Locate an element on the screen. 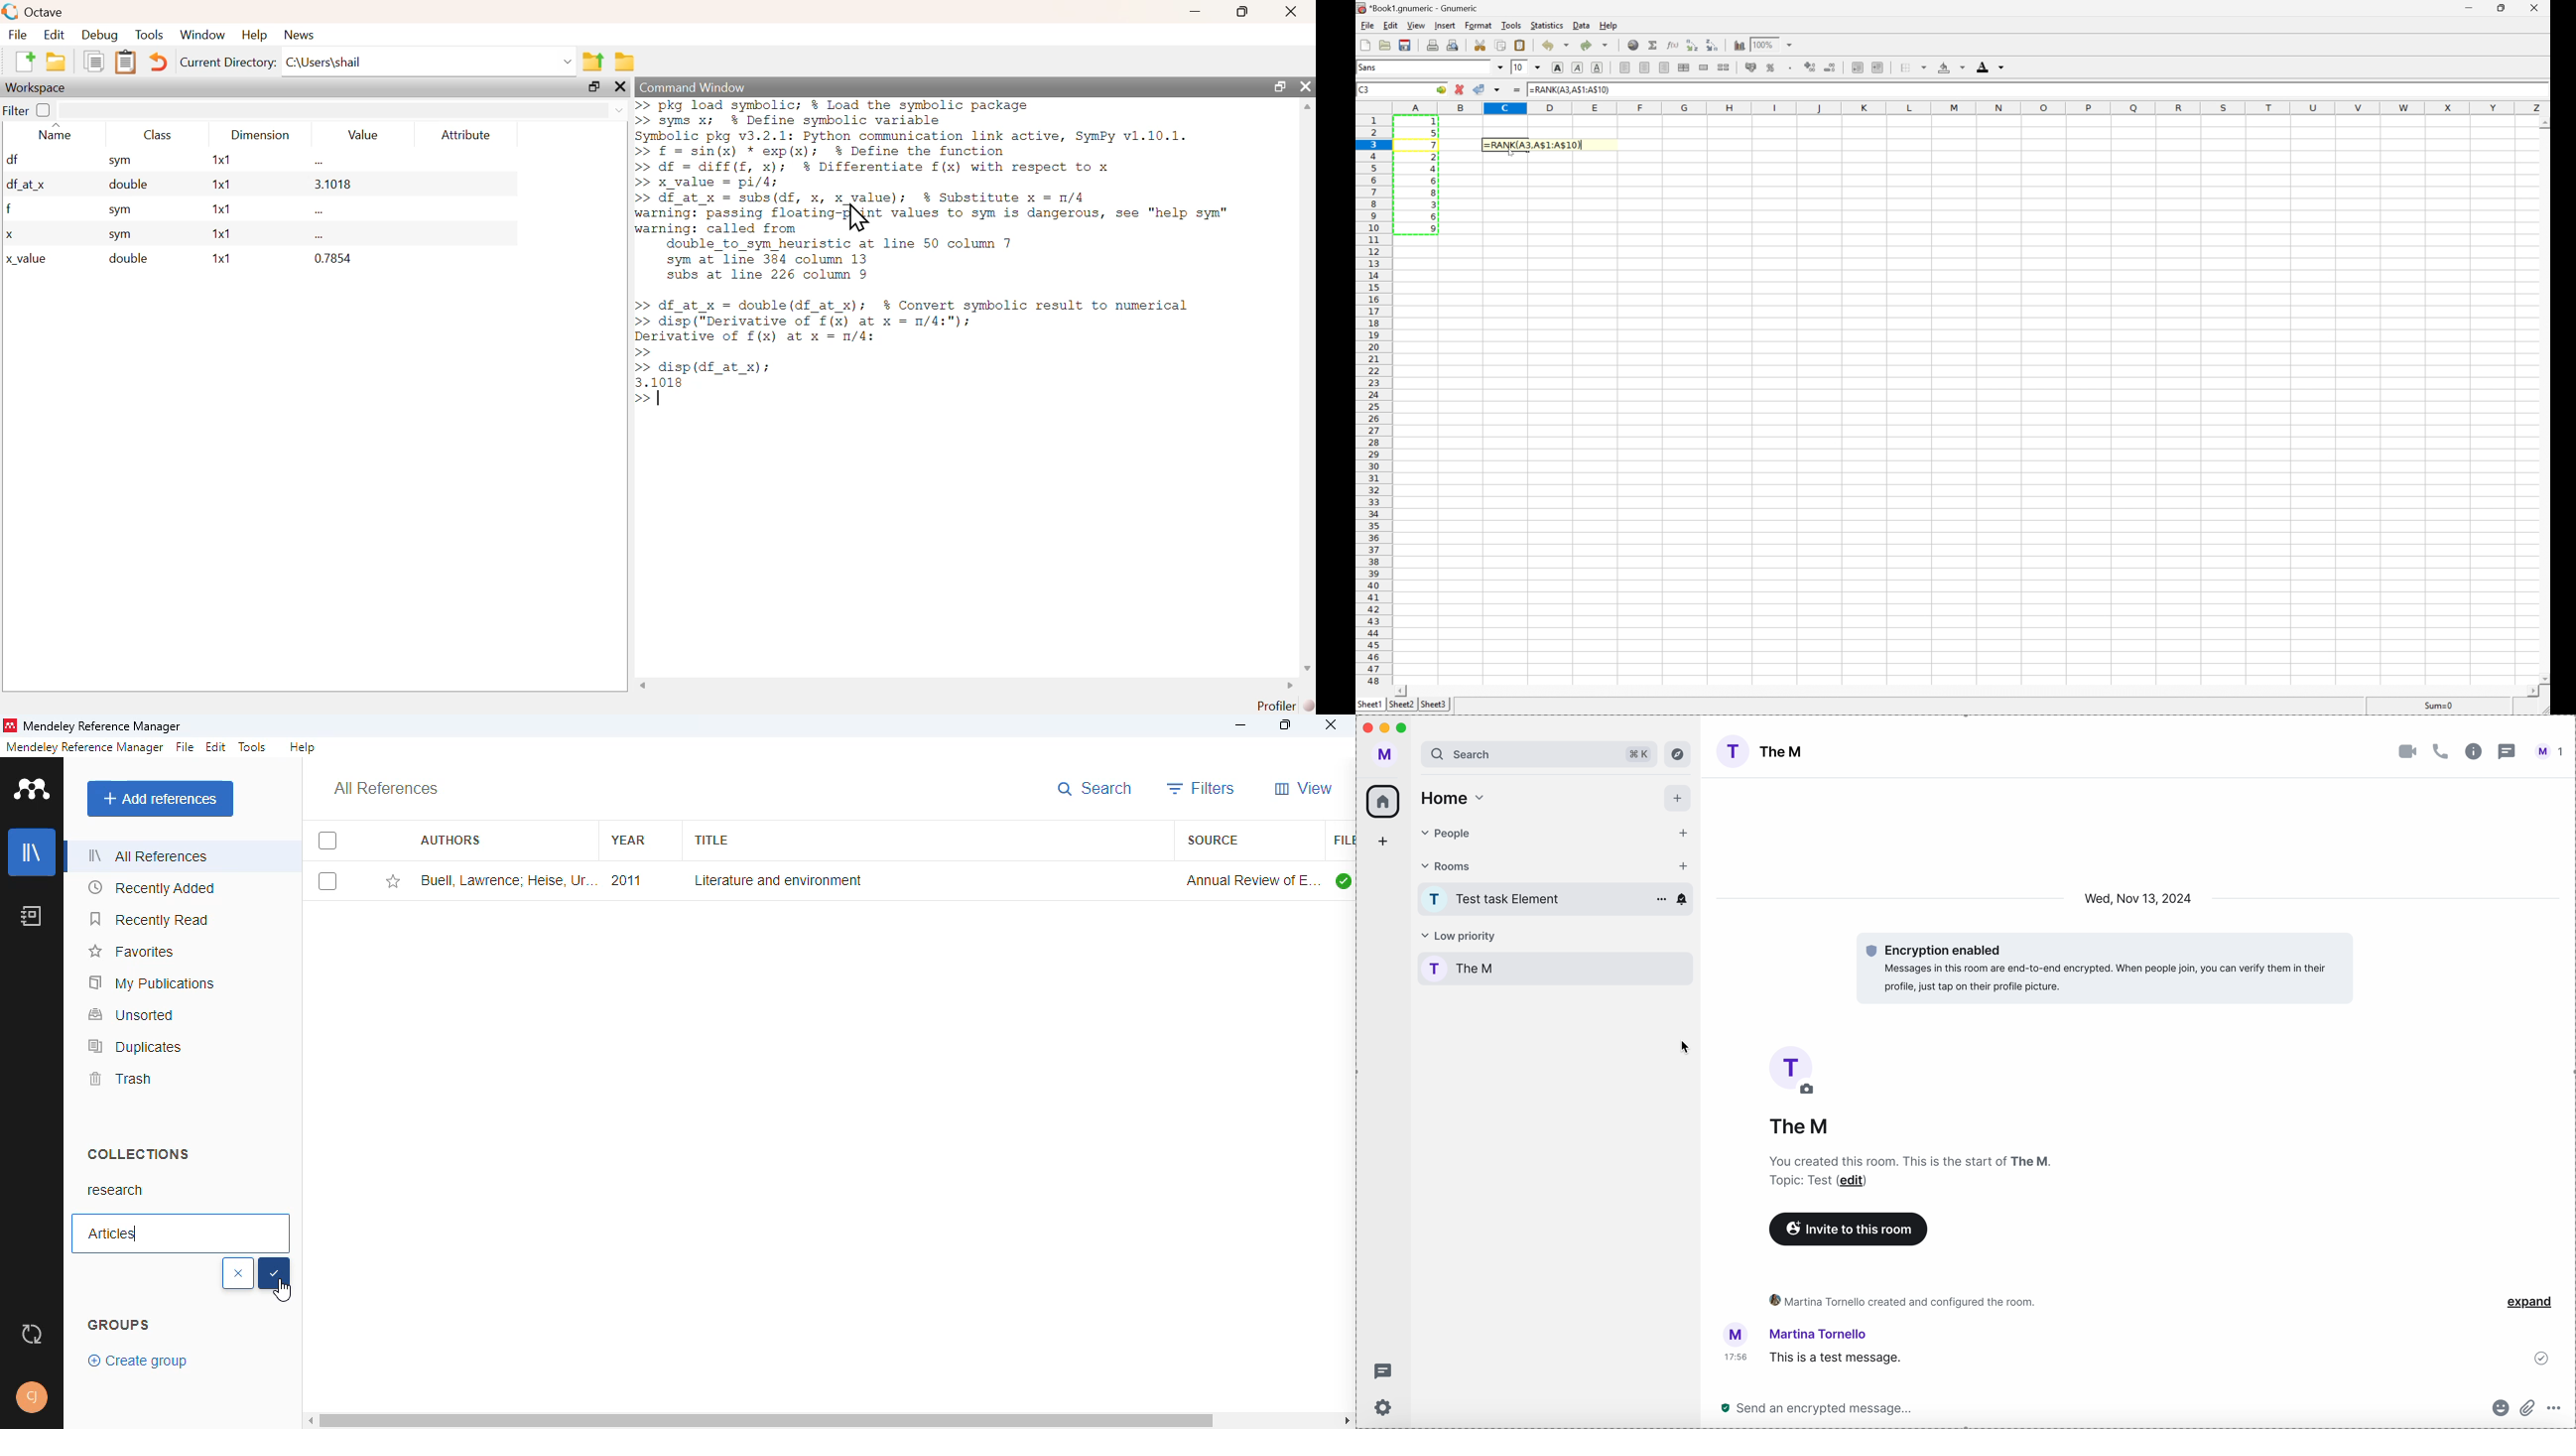 This screenshot has height=1456, width=2576. sym is located at coordinates (121, 211).